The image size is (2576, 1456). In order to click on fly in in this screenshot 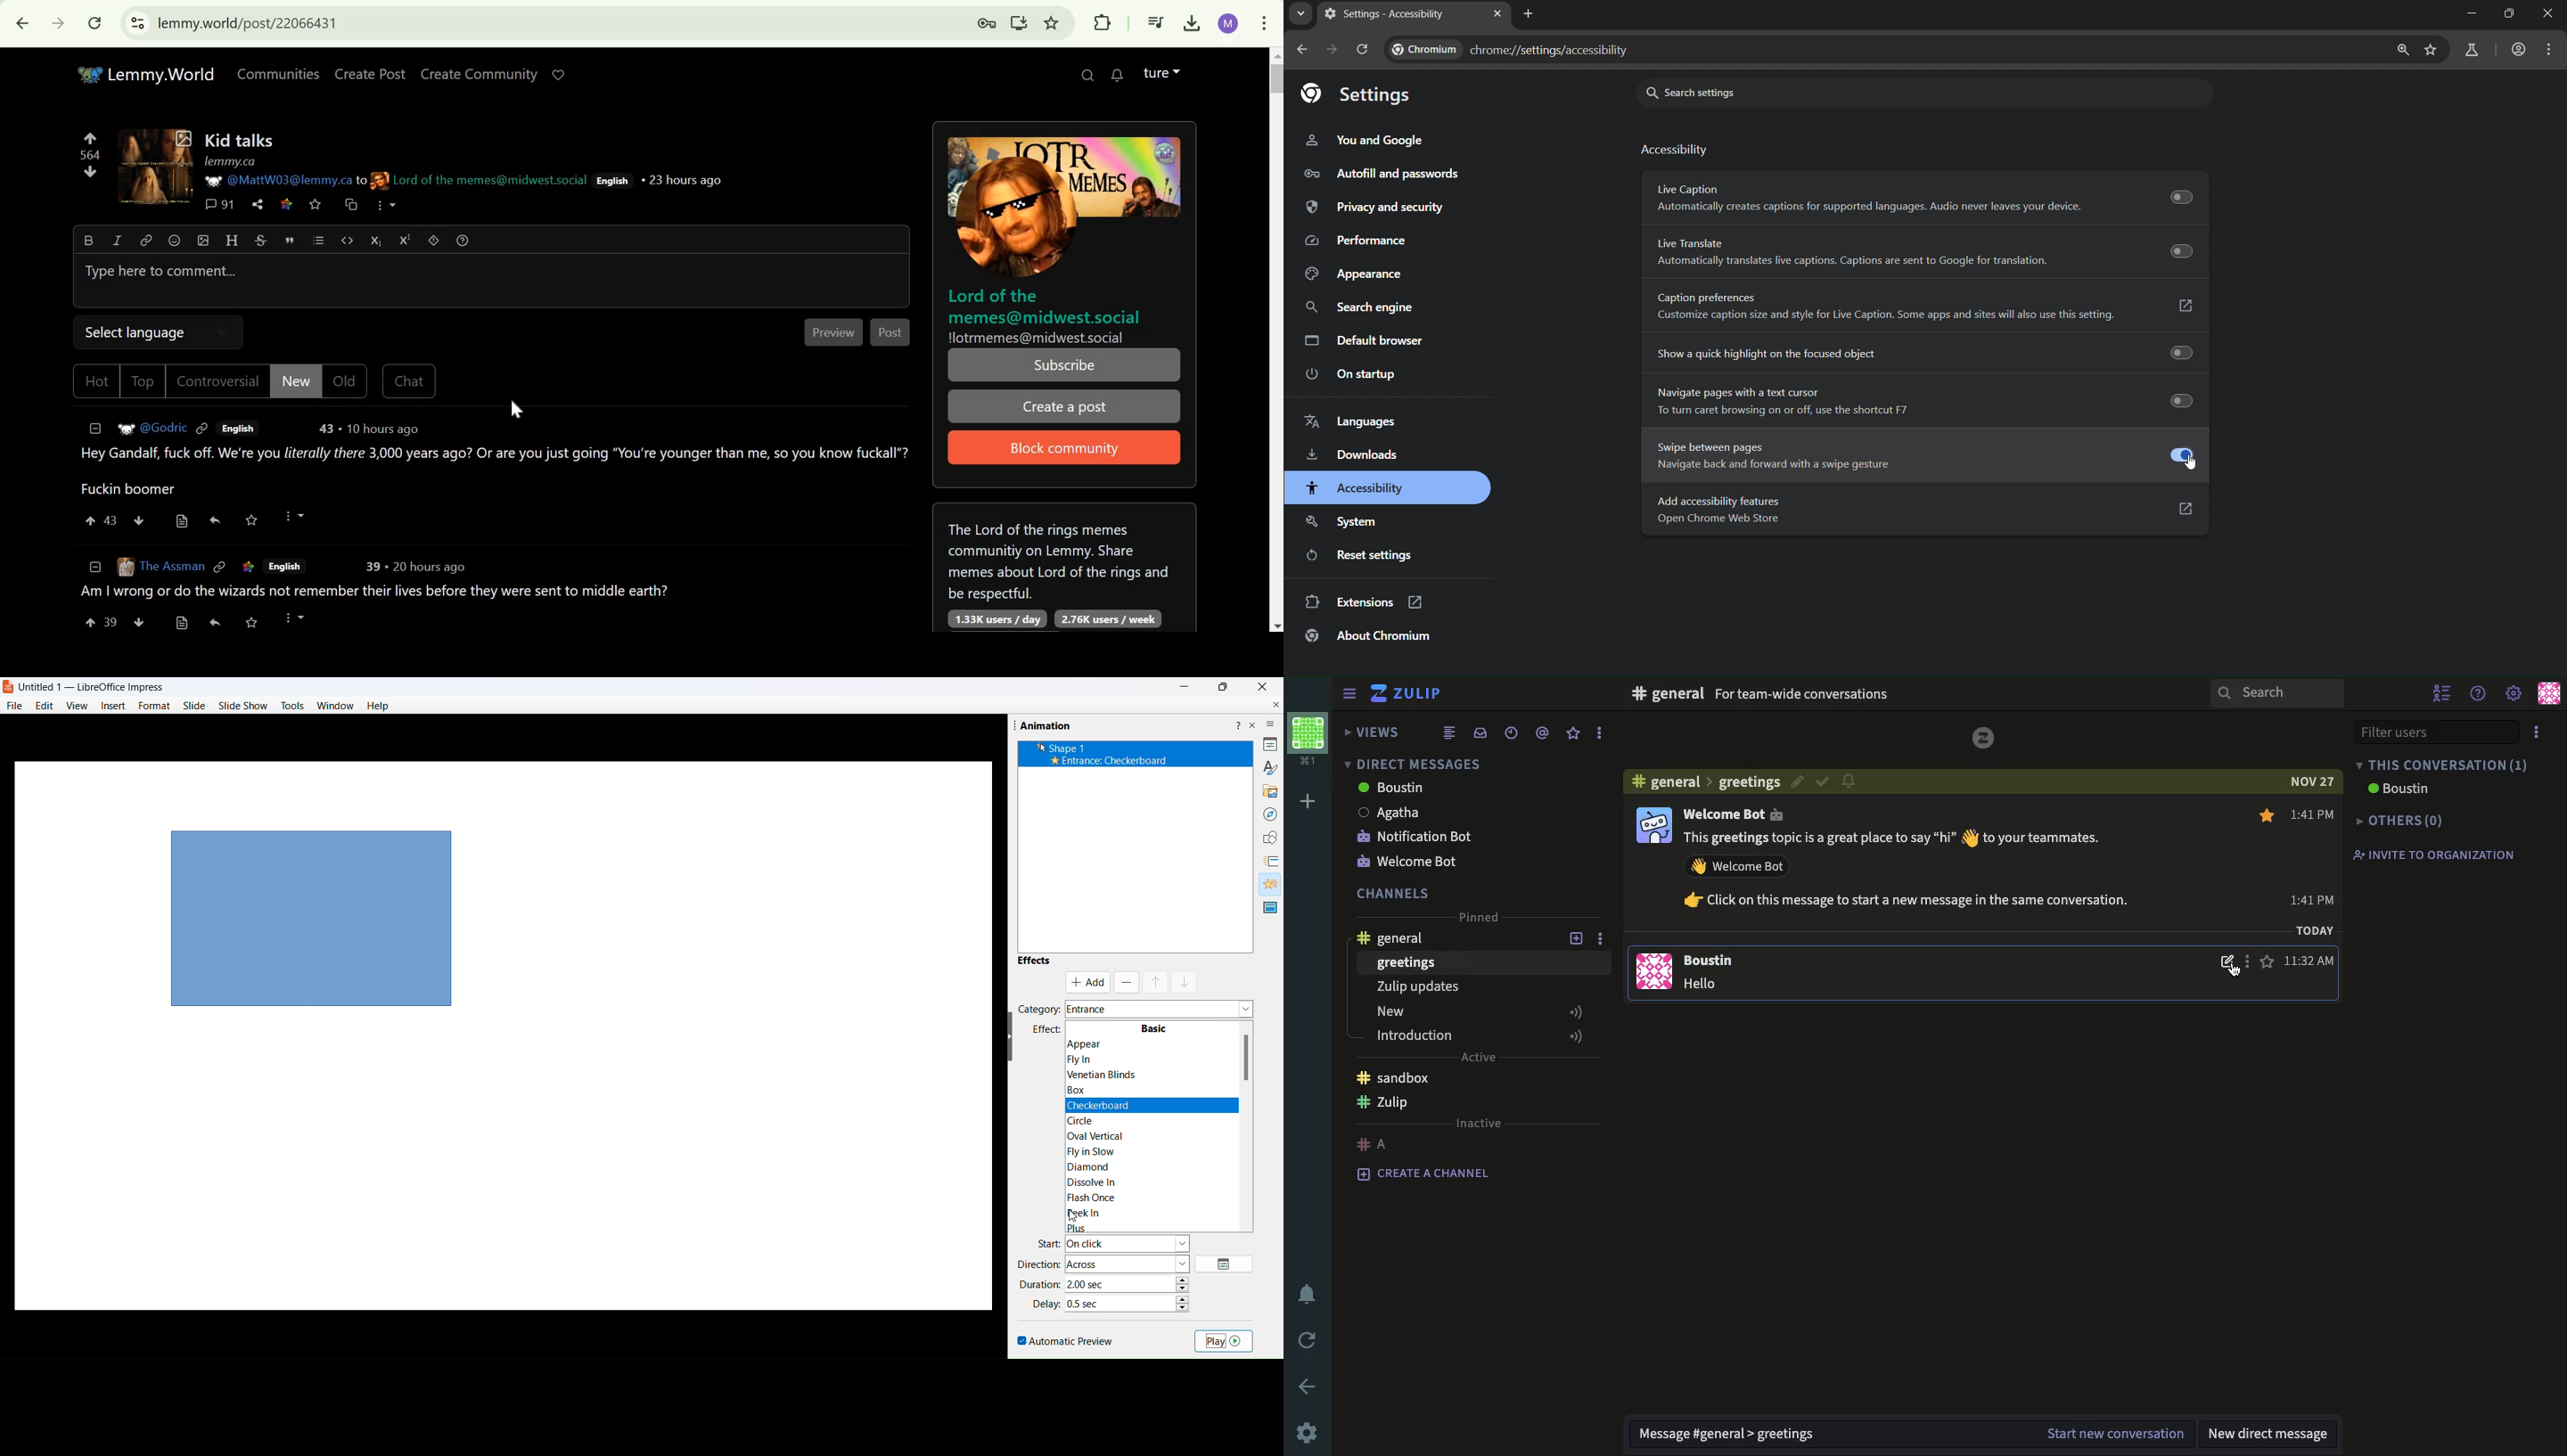, I will do `click(1086, 1059)`.